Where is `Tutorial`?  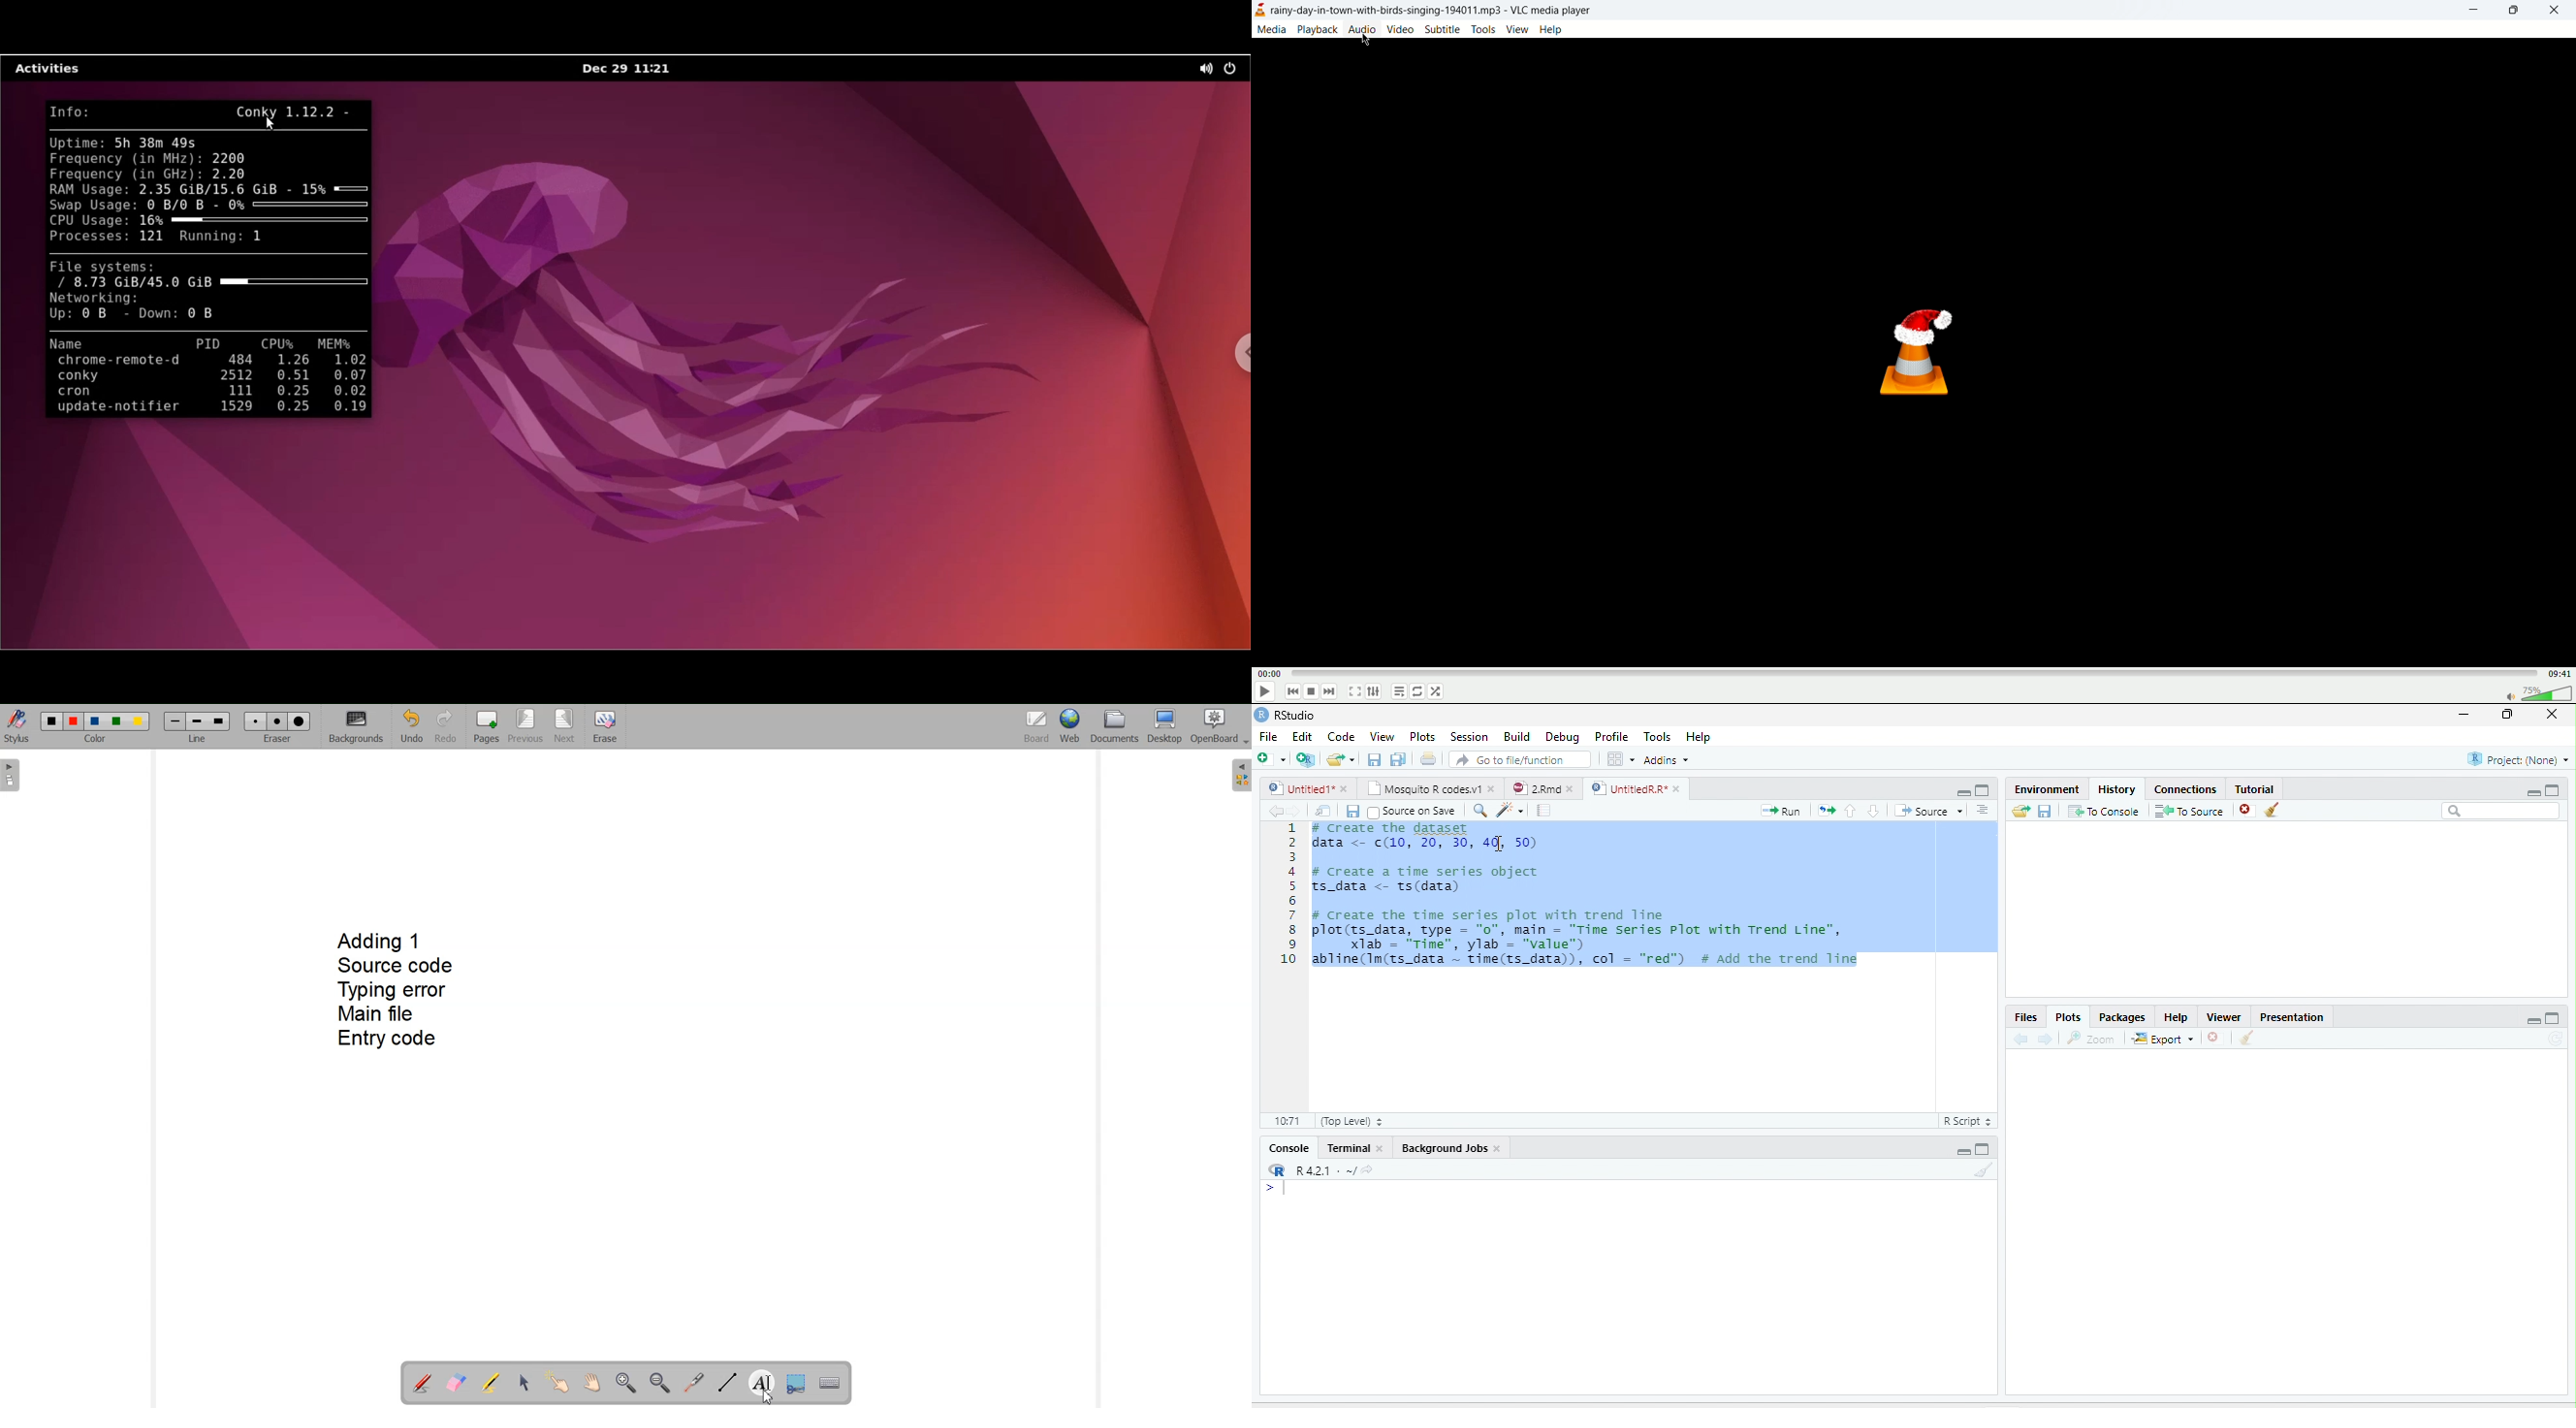 Tutorial is located at coordinates (2256, 788).